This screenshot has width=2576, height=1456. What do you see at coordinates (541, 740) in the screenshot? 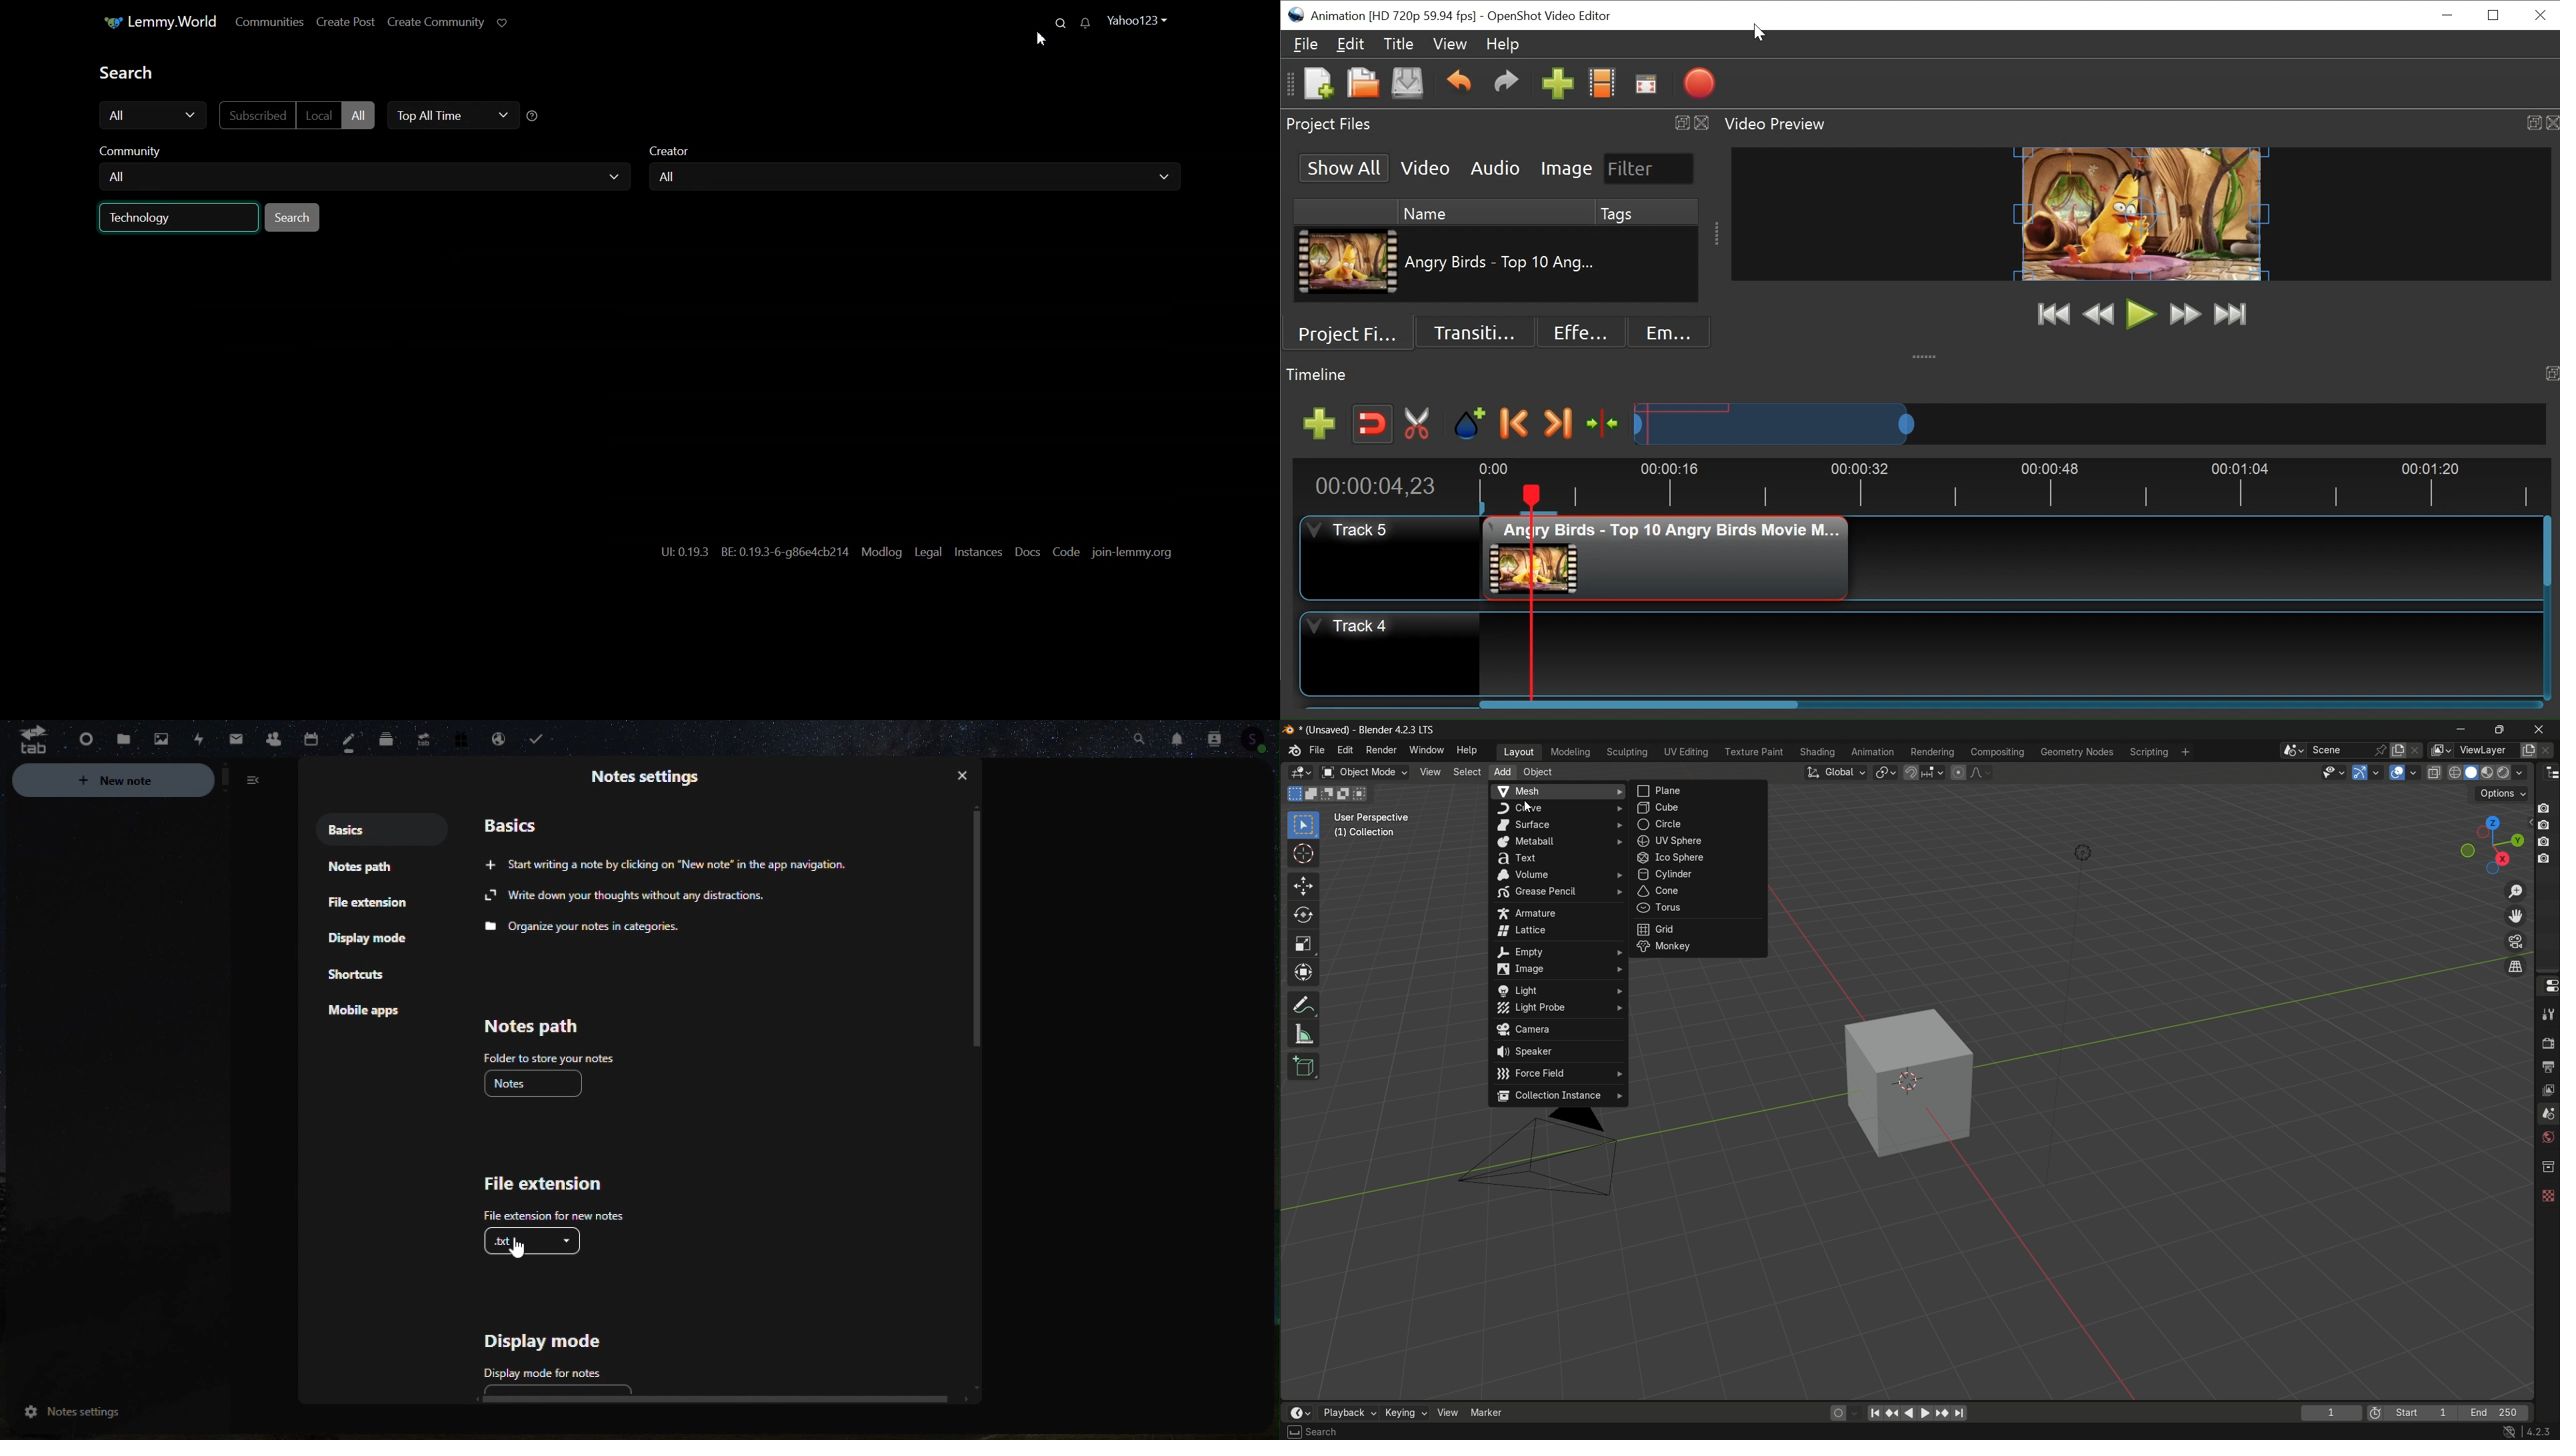
I see `task` at bounding box center [541, 740].